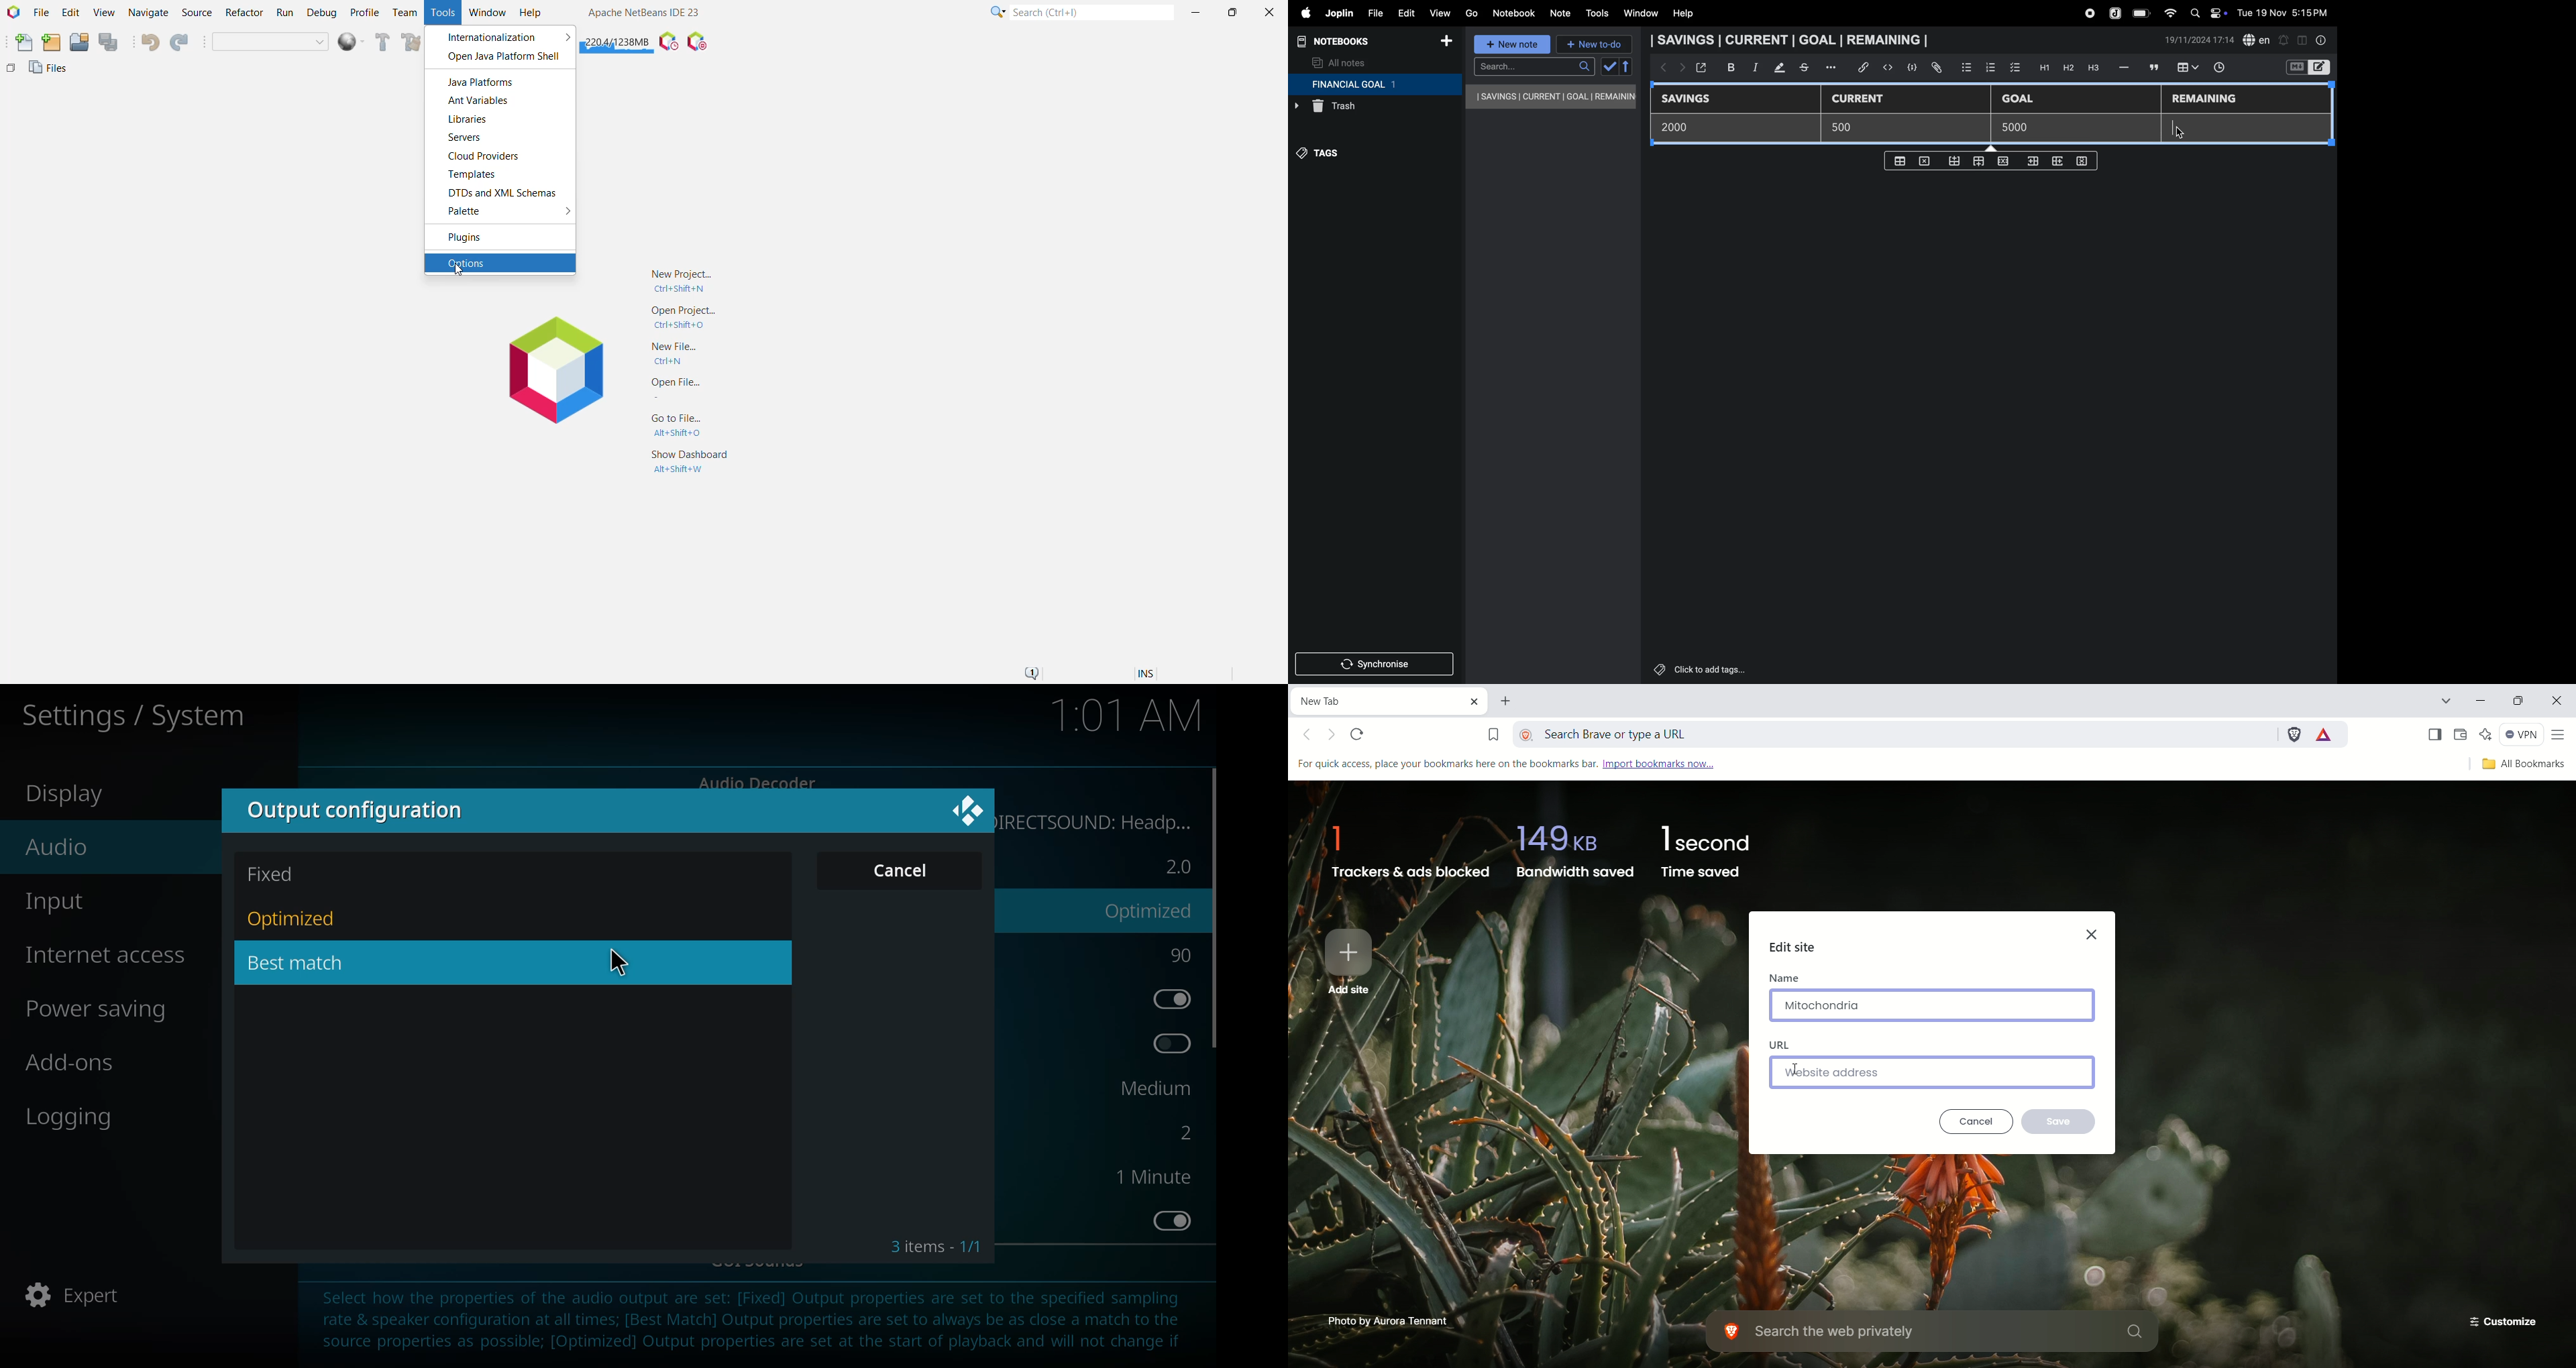  I want to click on cancel, so click(903, 873).